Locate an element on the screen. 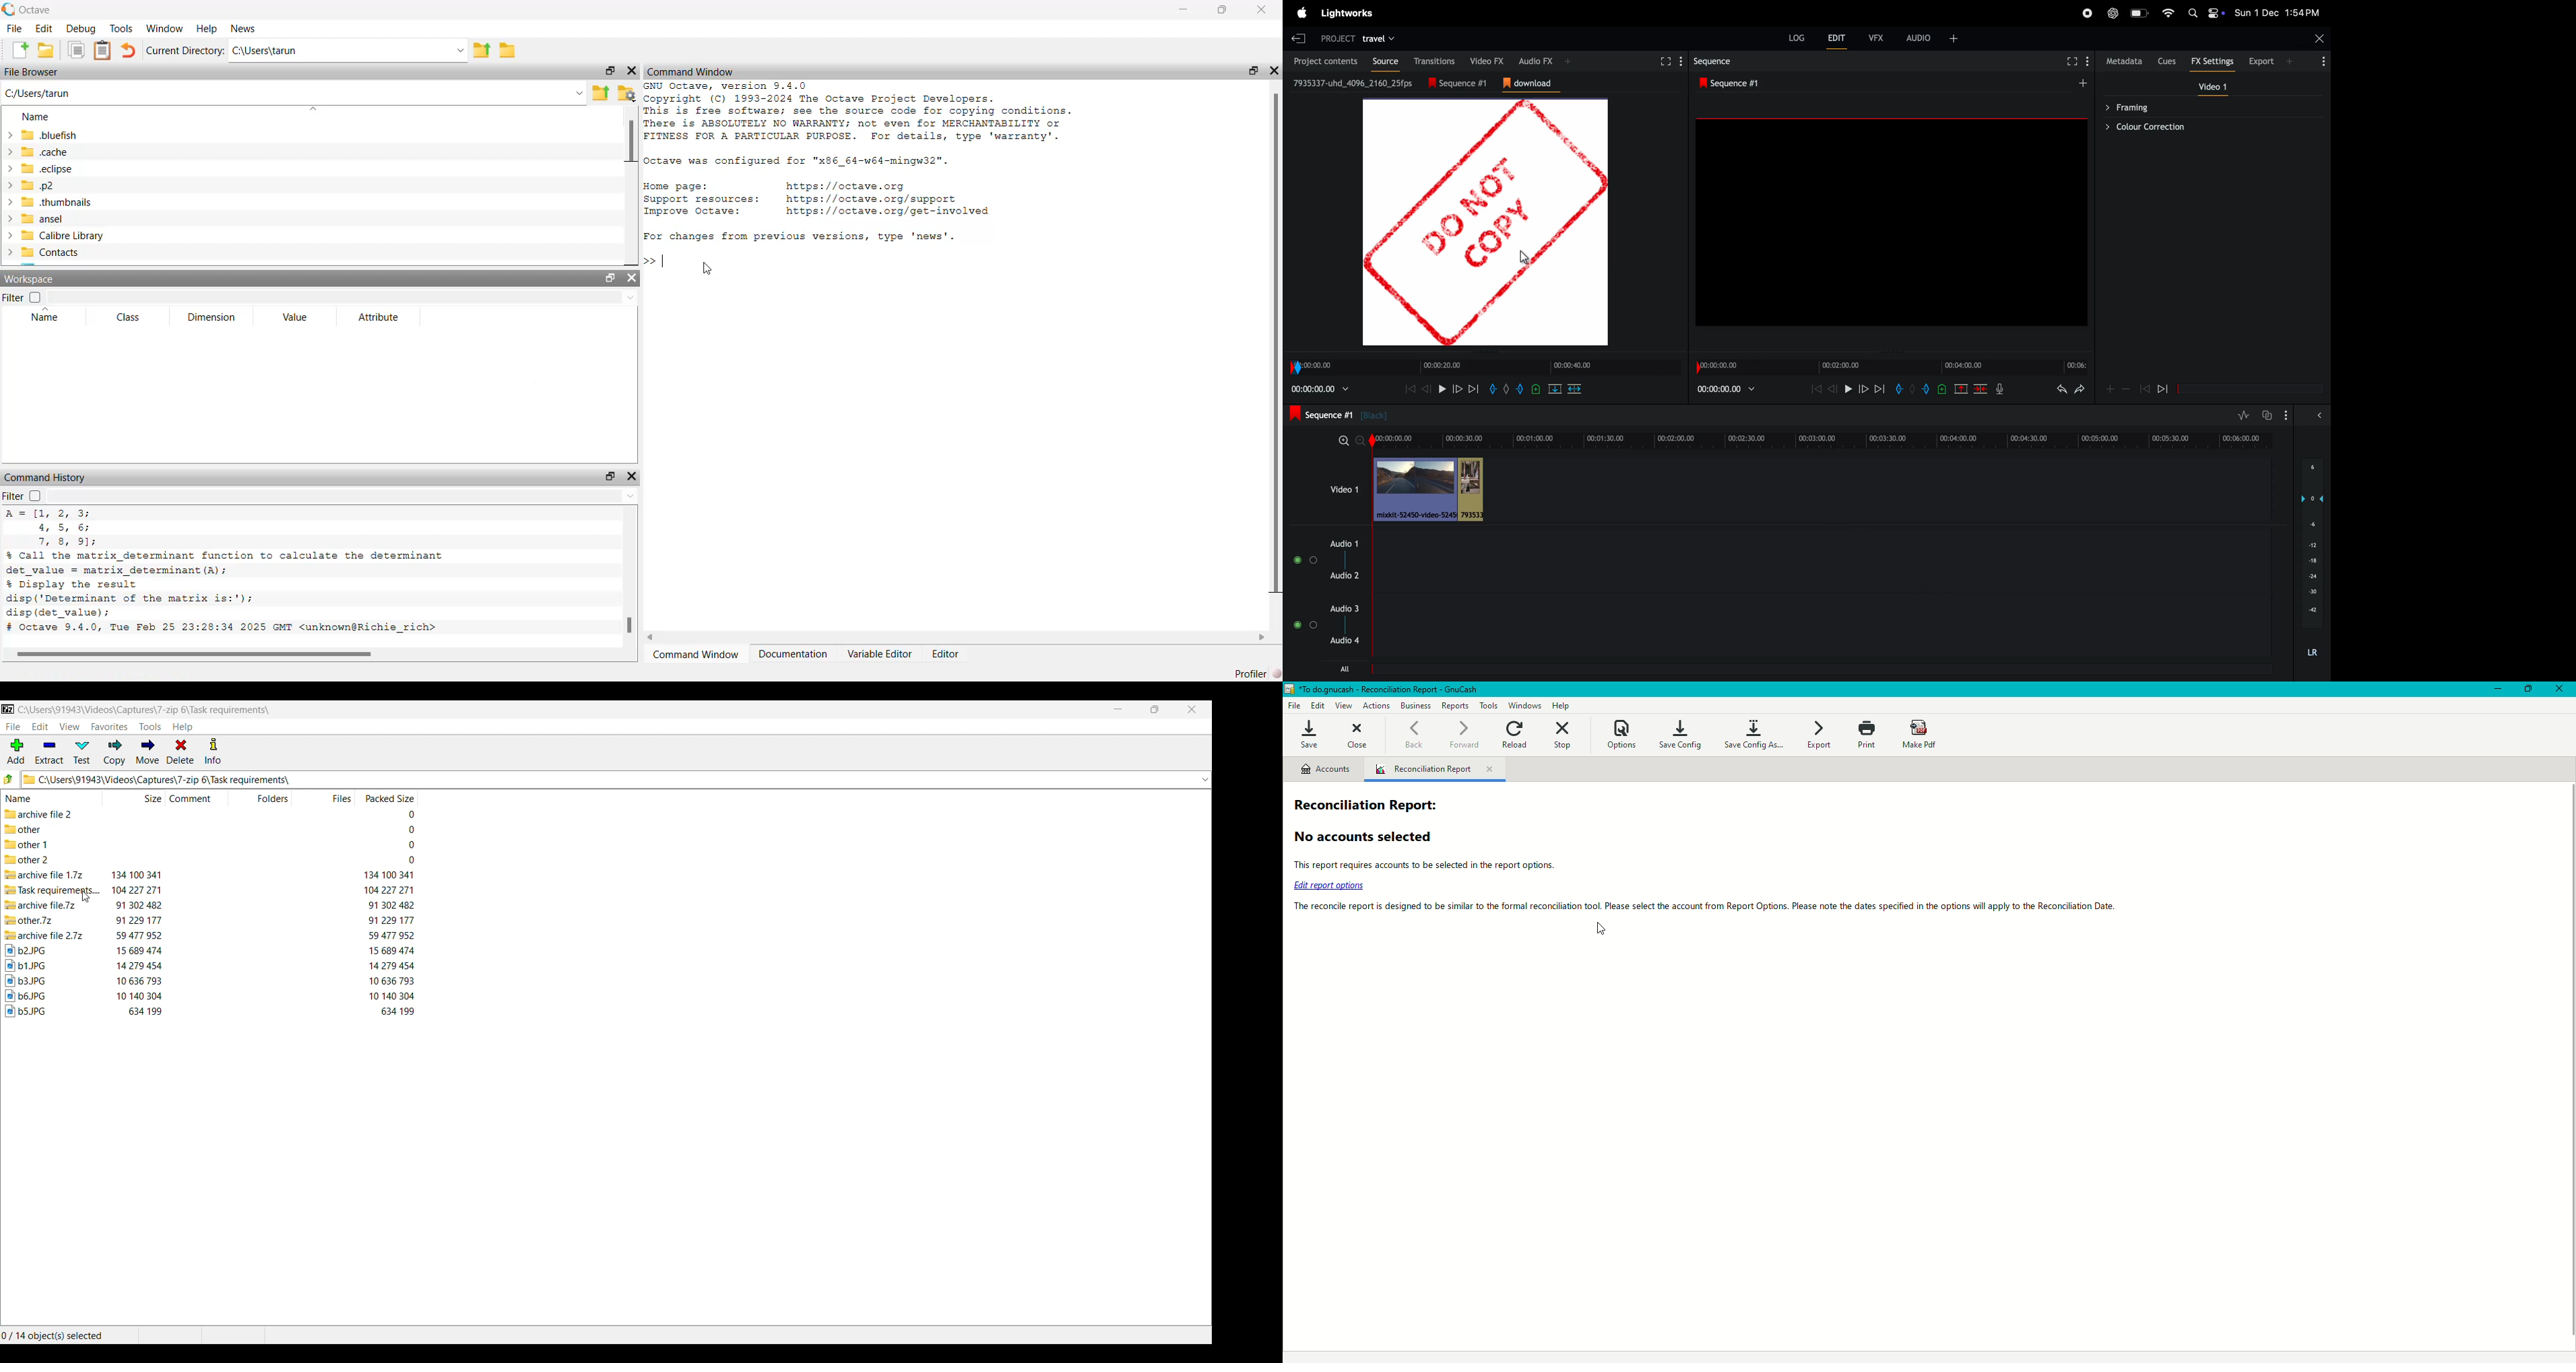 This screenshot has width=2576, height=1372. playback time is located at coordinates (1725, 389).